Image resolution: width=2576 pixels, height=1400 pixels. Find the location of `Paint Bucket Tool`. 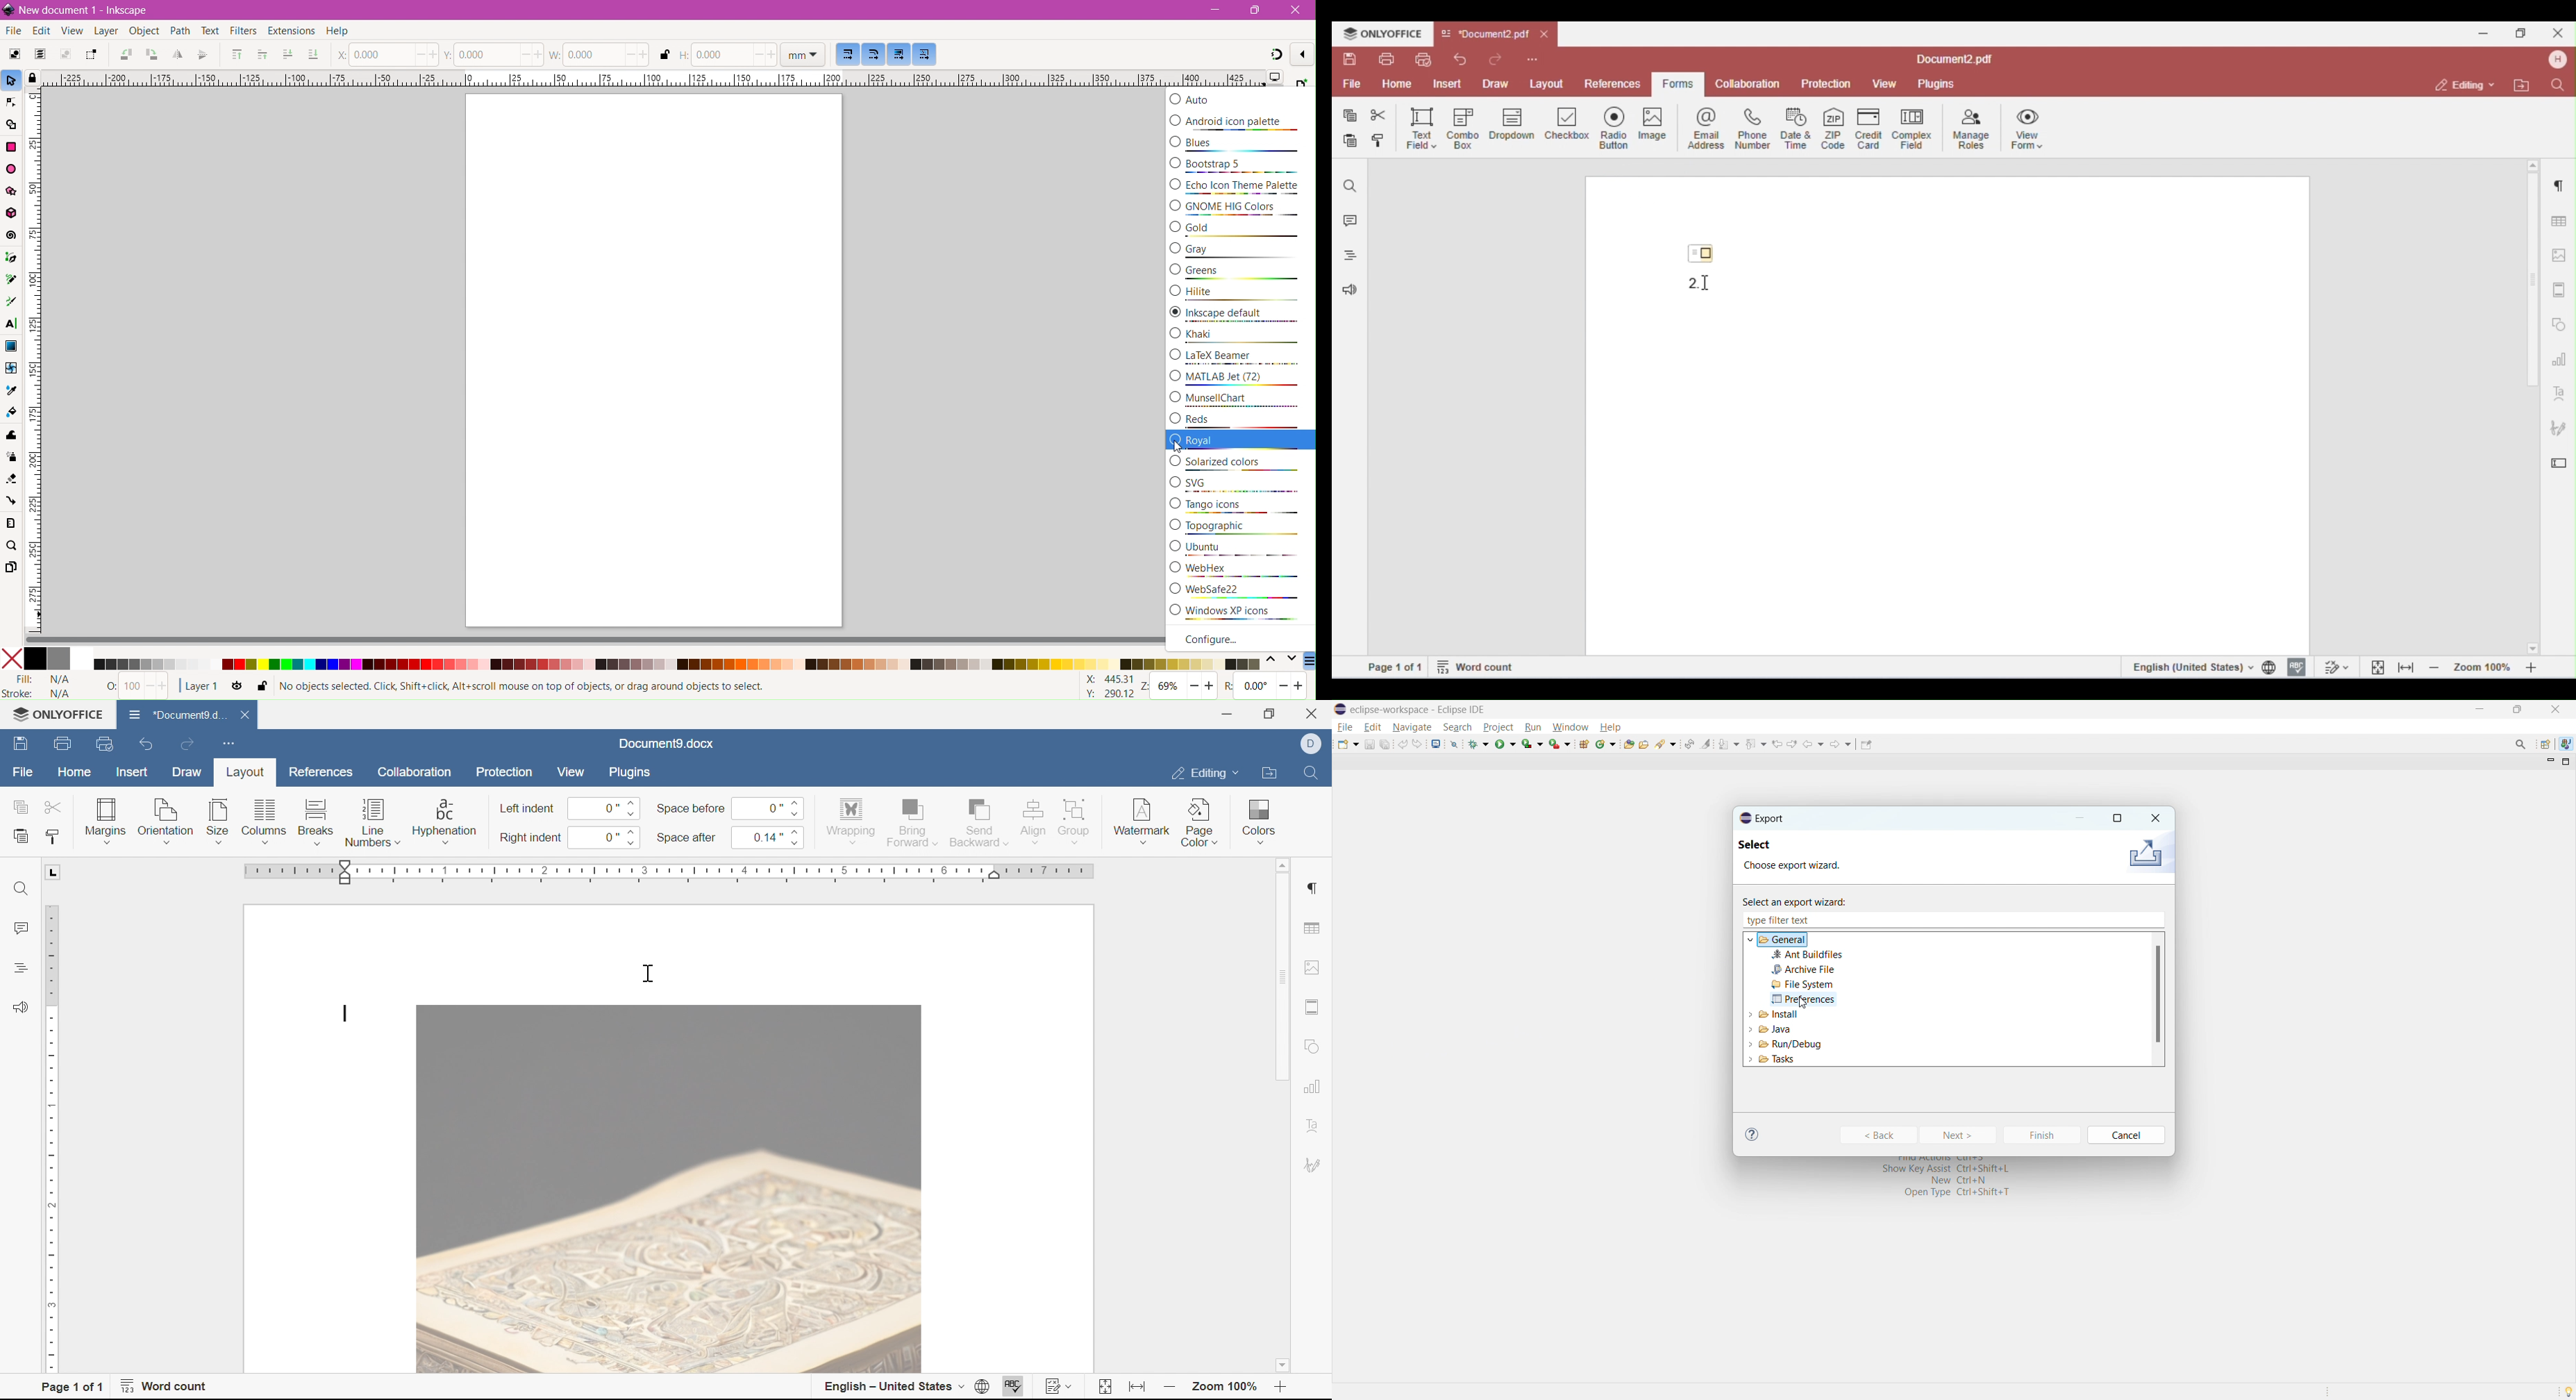

Paint Bucket Tool is located at coordinates (11, 412).